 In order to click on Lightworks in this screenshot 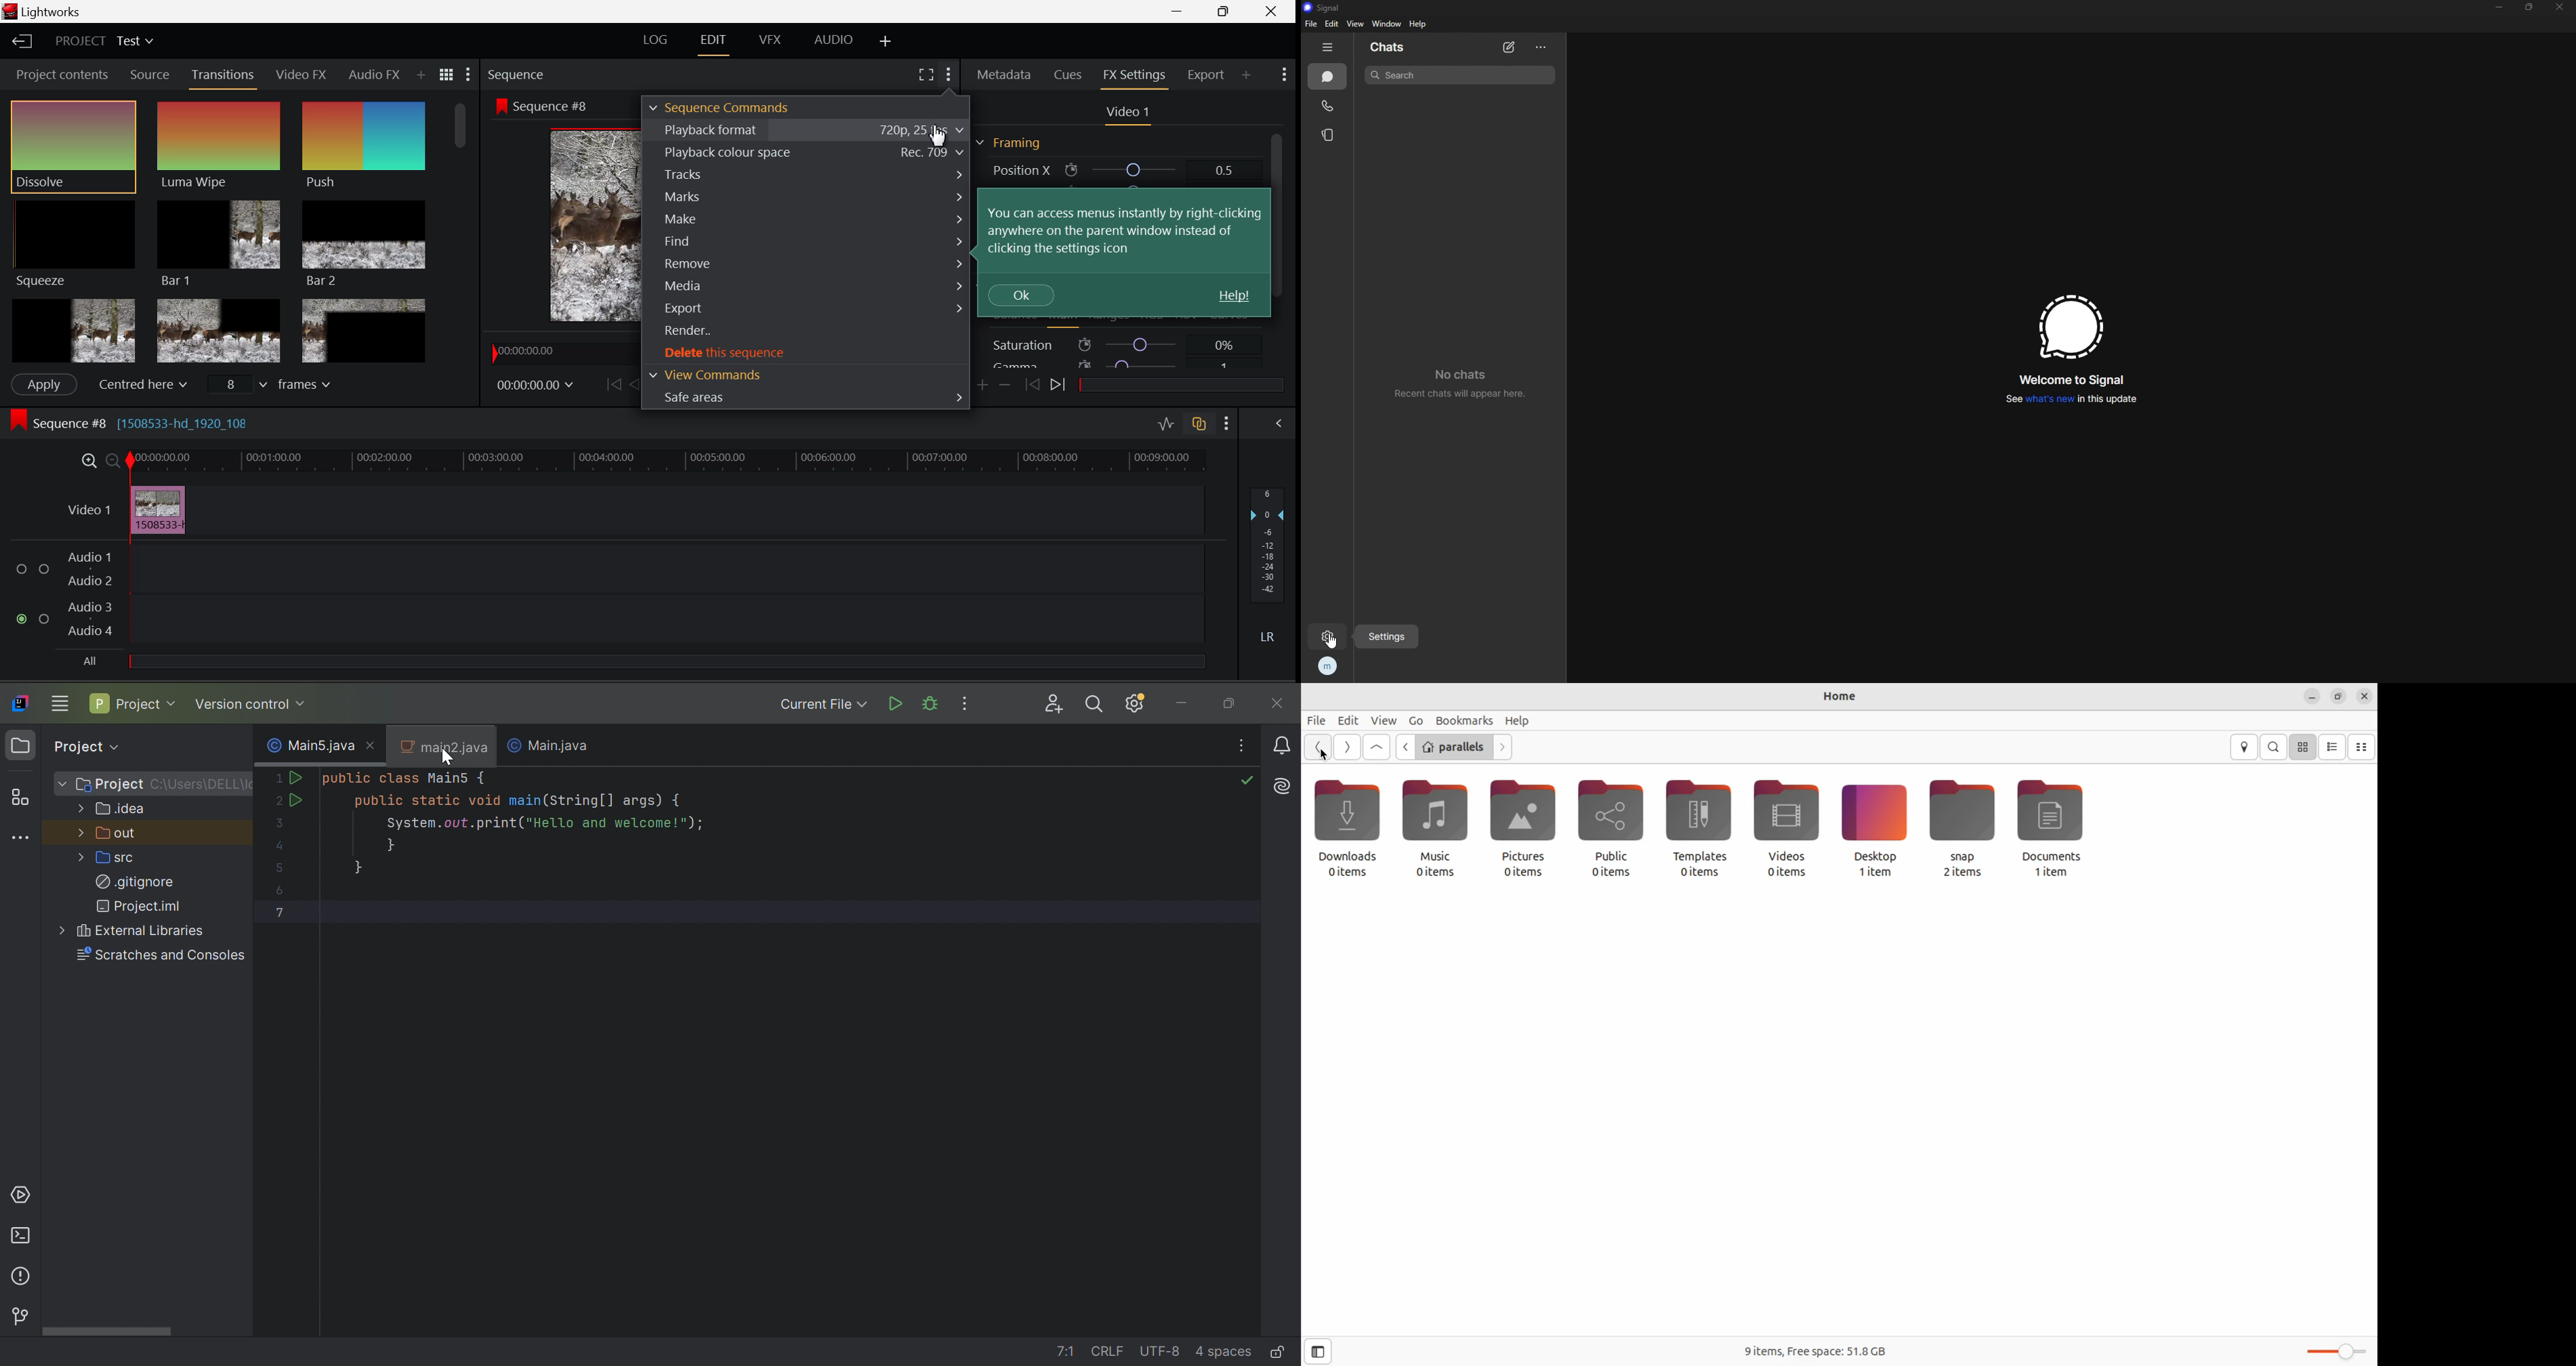, I will do `click(46, 11)`.